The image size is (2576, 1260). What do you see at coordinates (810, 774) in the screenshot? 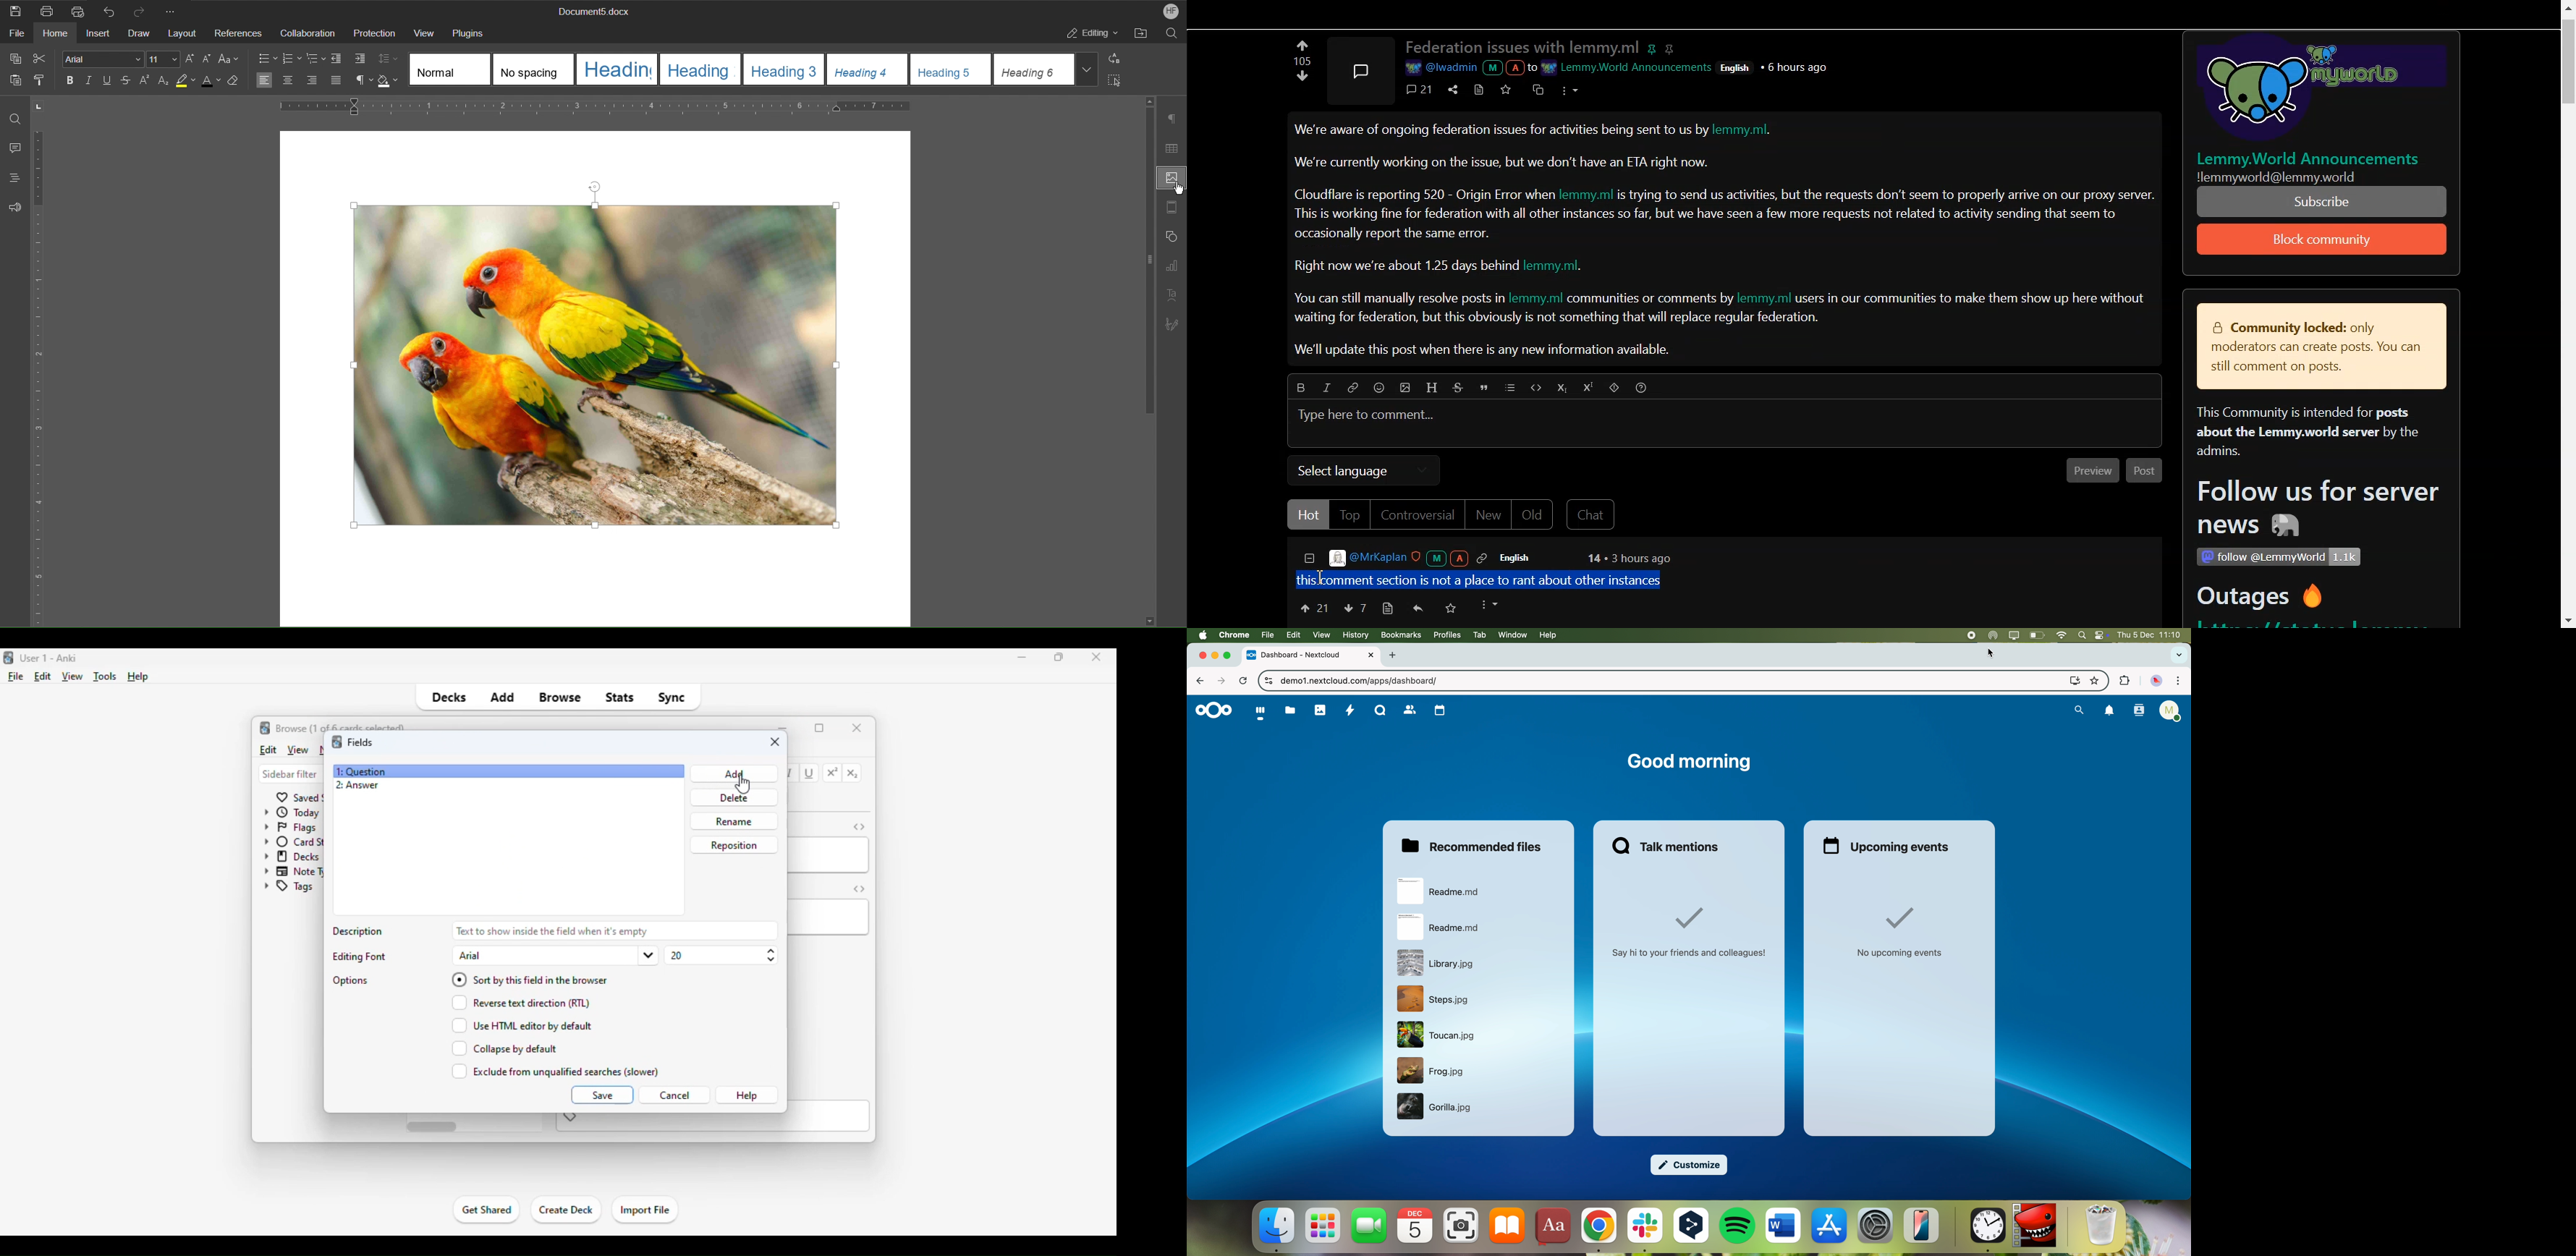
I see `underline` at bounding box center [810, 774].